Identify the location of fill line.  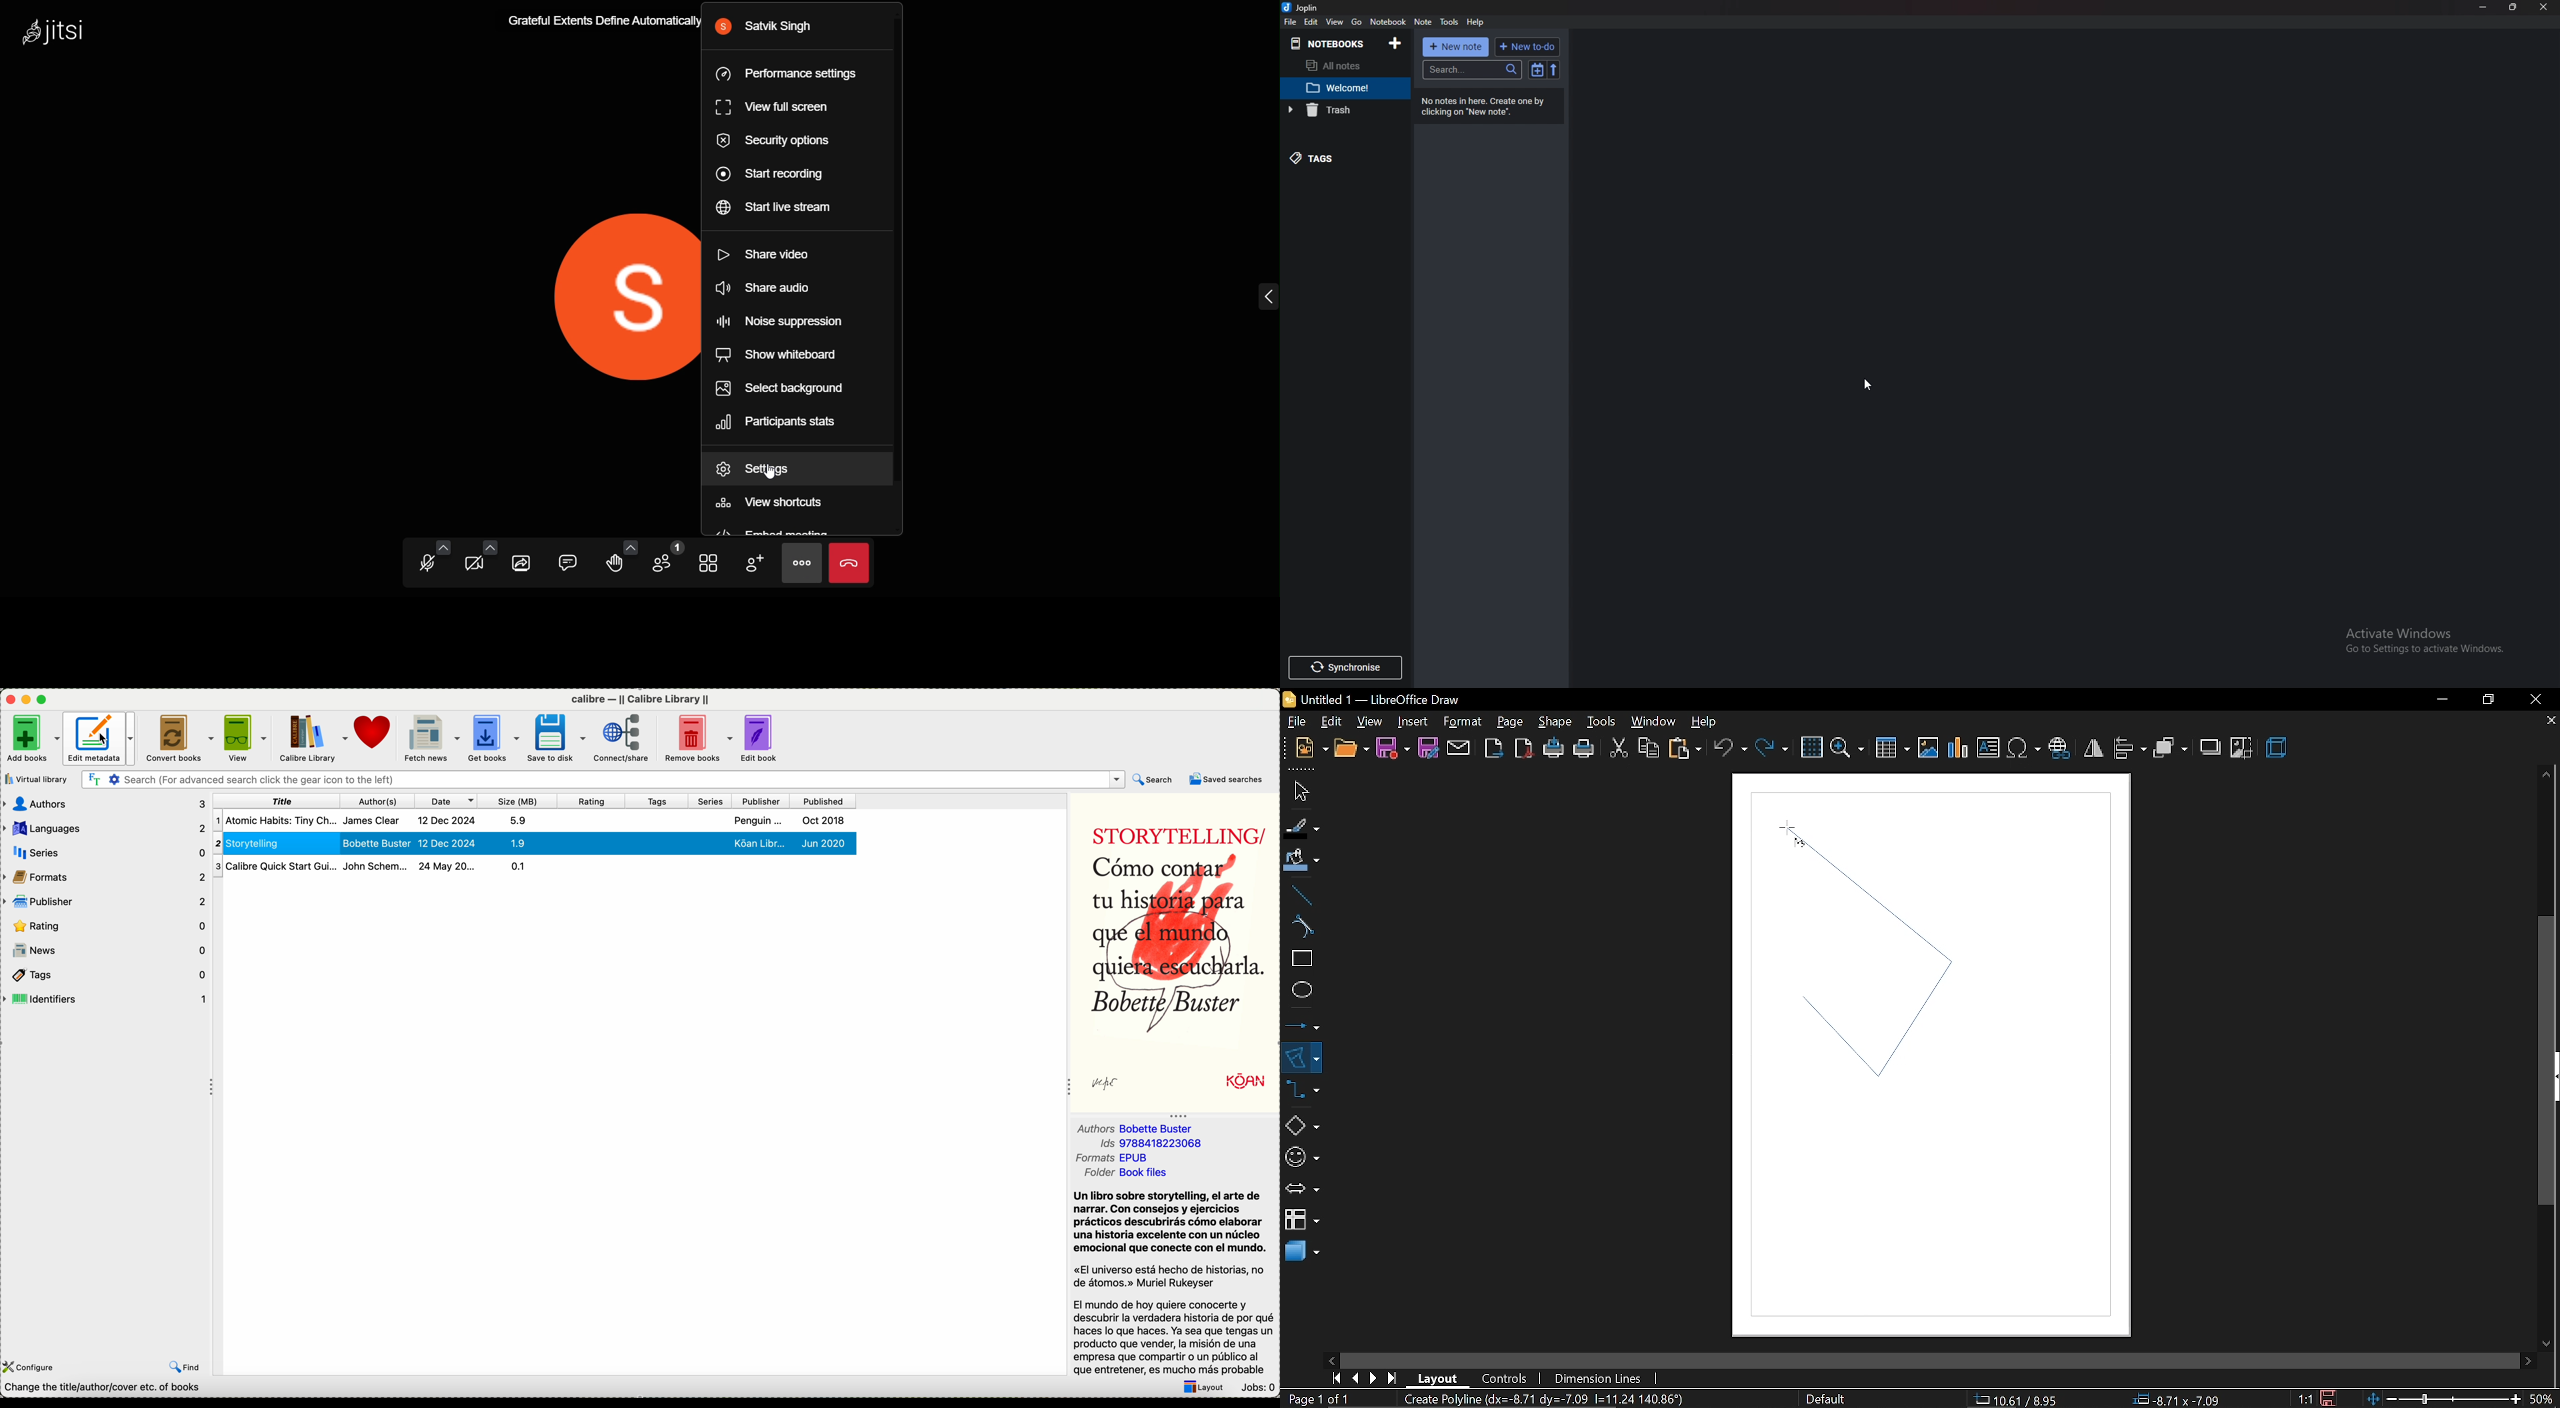
(1300, 826).